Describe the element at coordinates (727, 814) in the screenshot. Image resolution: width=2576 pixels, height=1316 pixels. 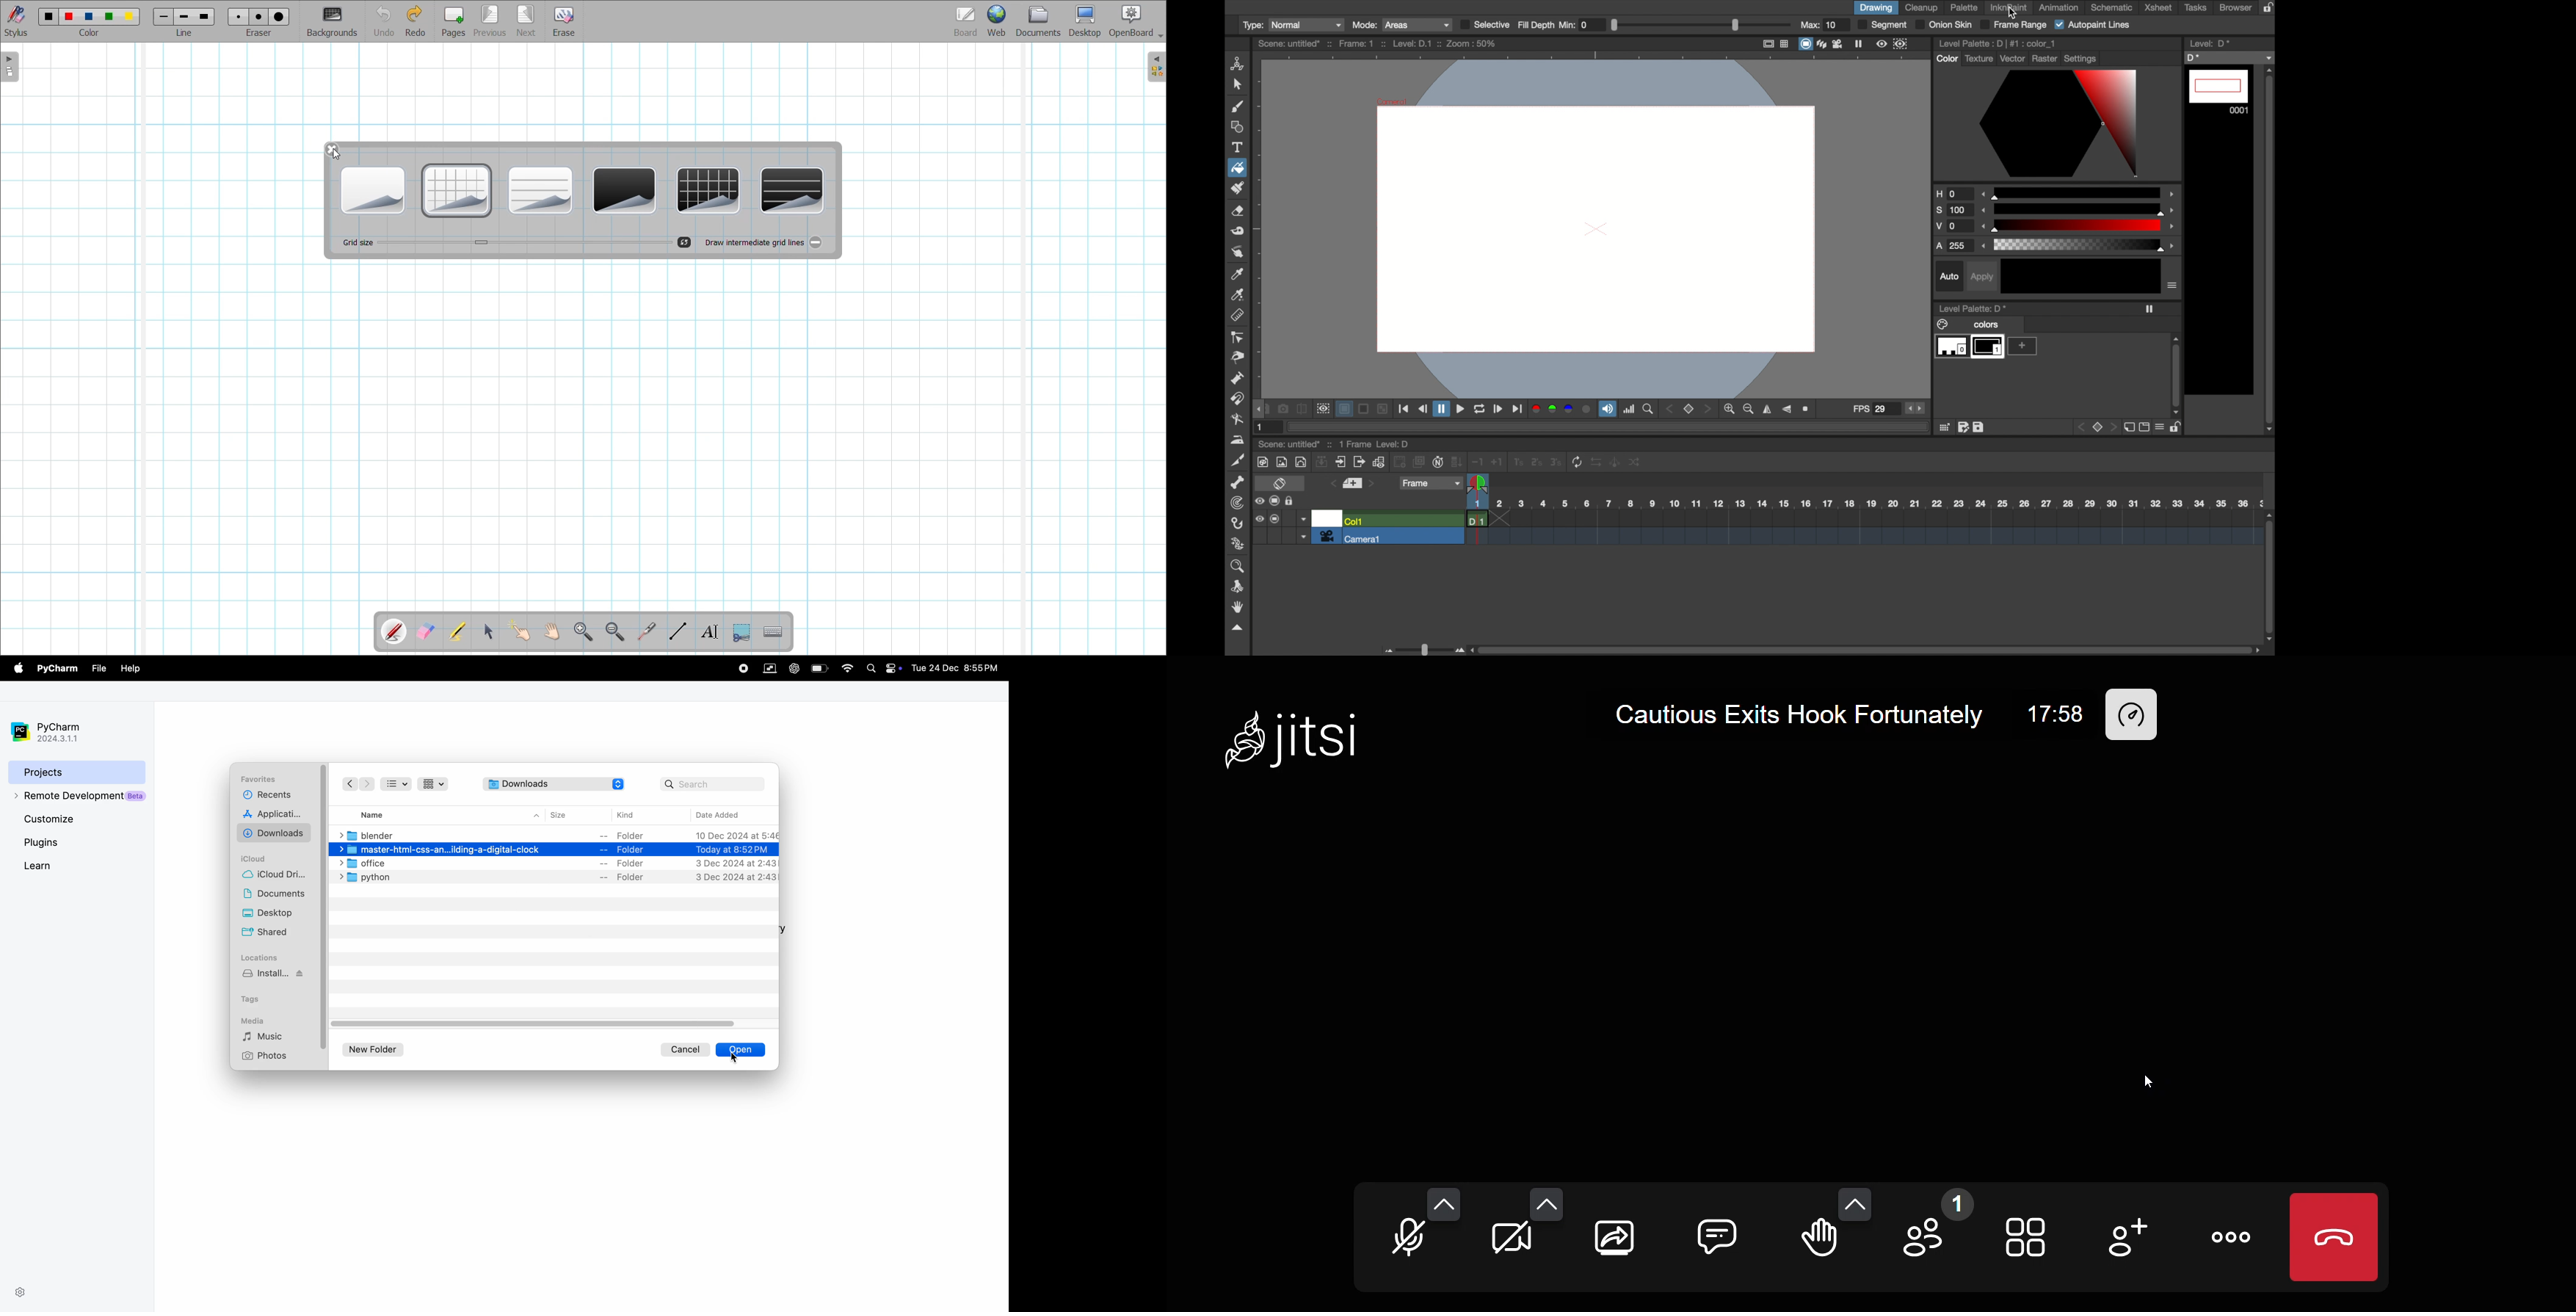
I see `date added` at that location.